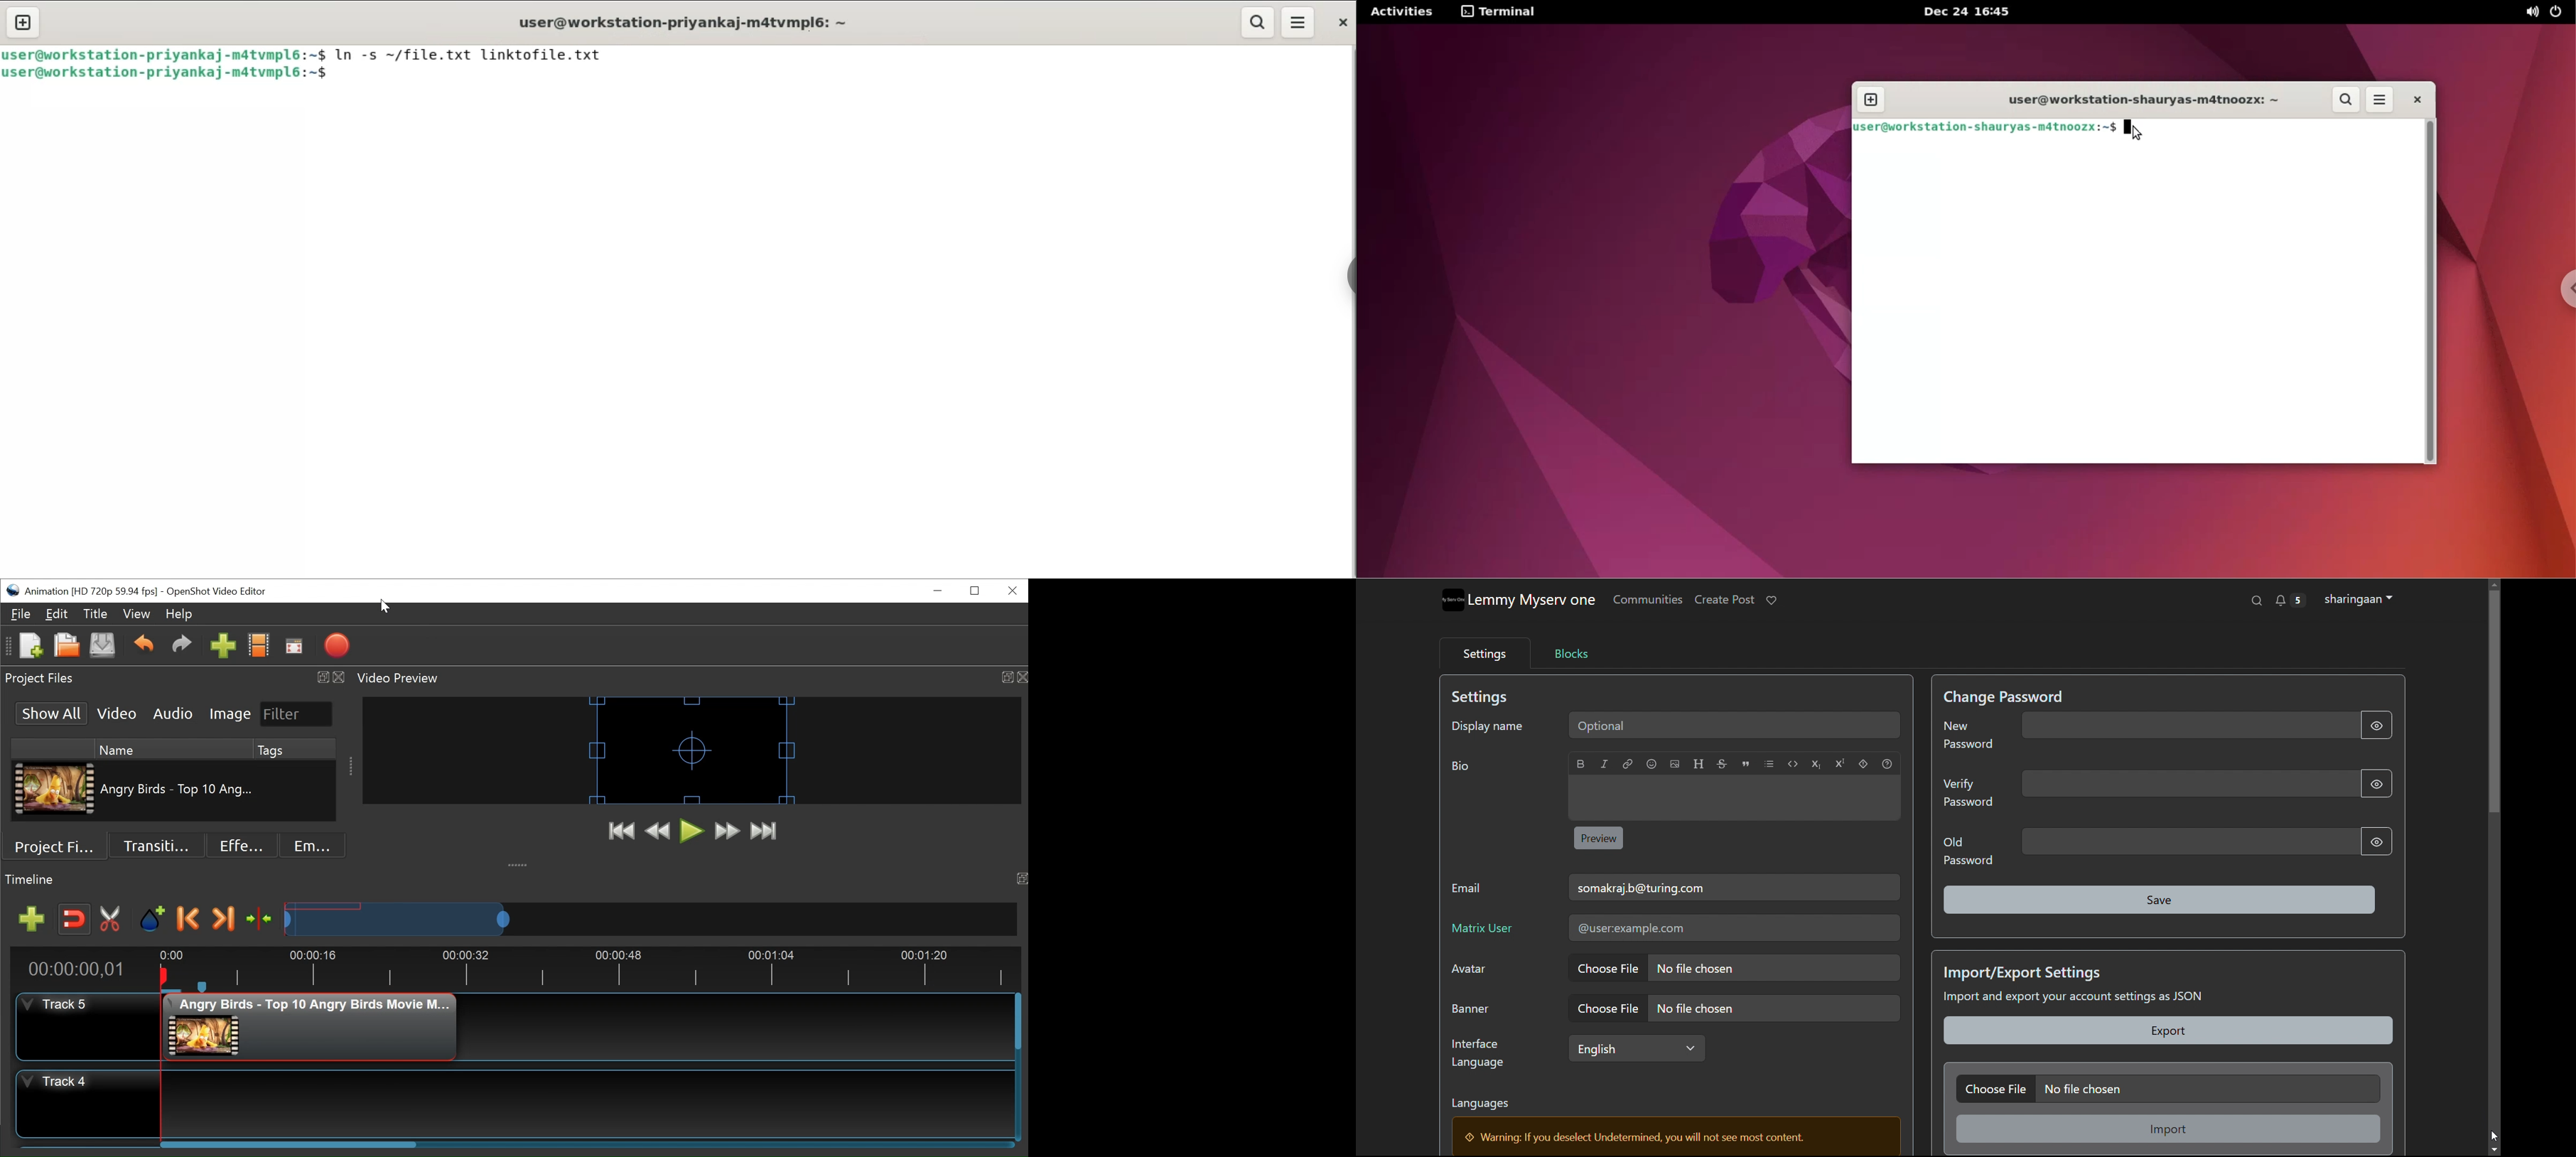 The width and height of the screenshot is (2576, 1176). What do you see at coordinates (1461, 765) in the screenshot?
I see `[:1)` at bounding box center [1461, 765].